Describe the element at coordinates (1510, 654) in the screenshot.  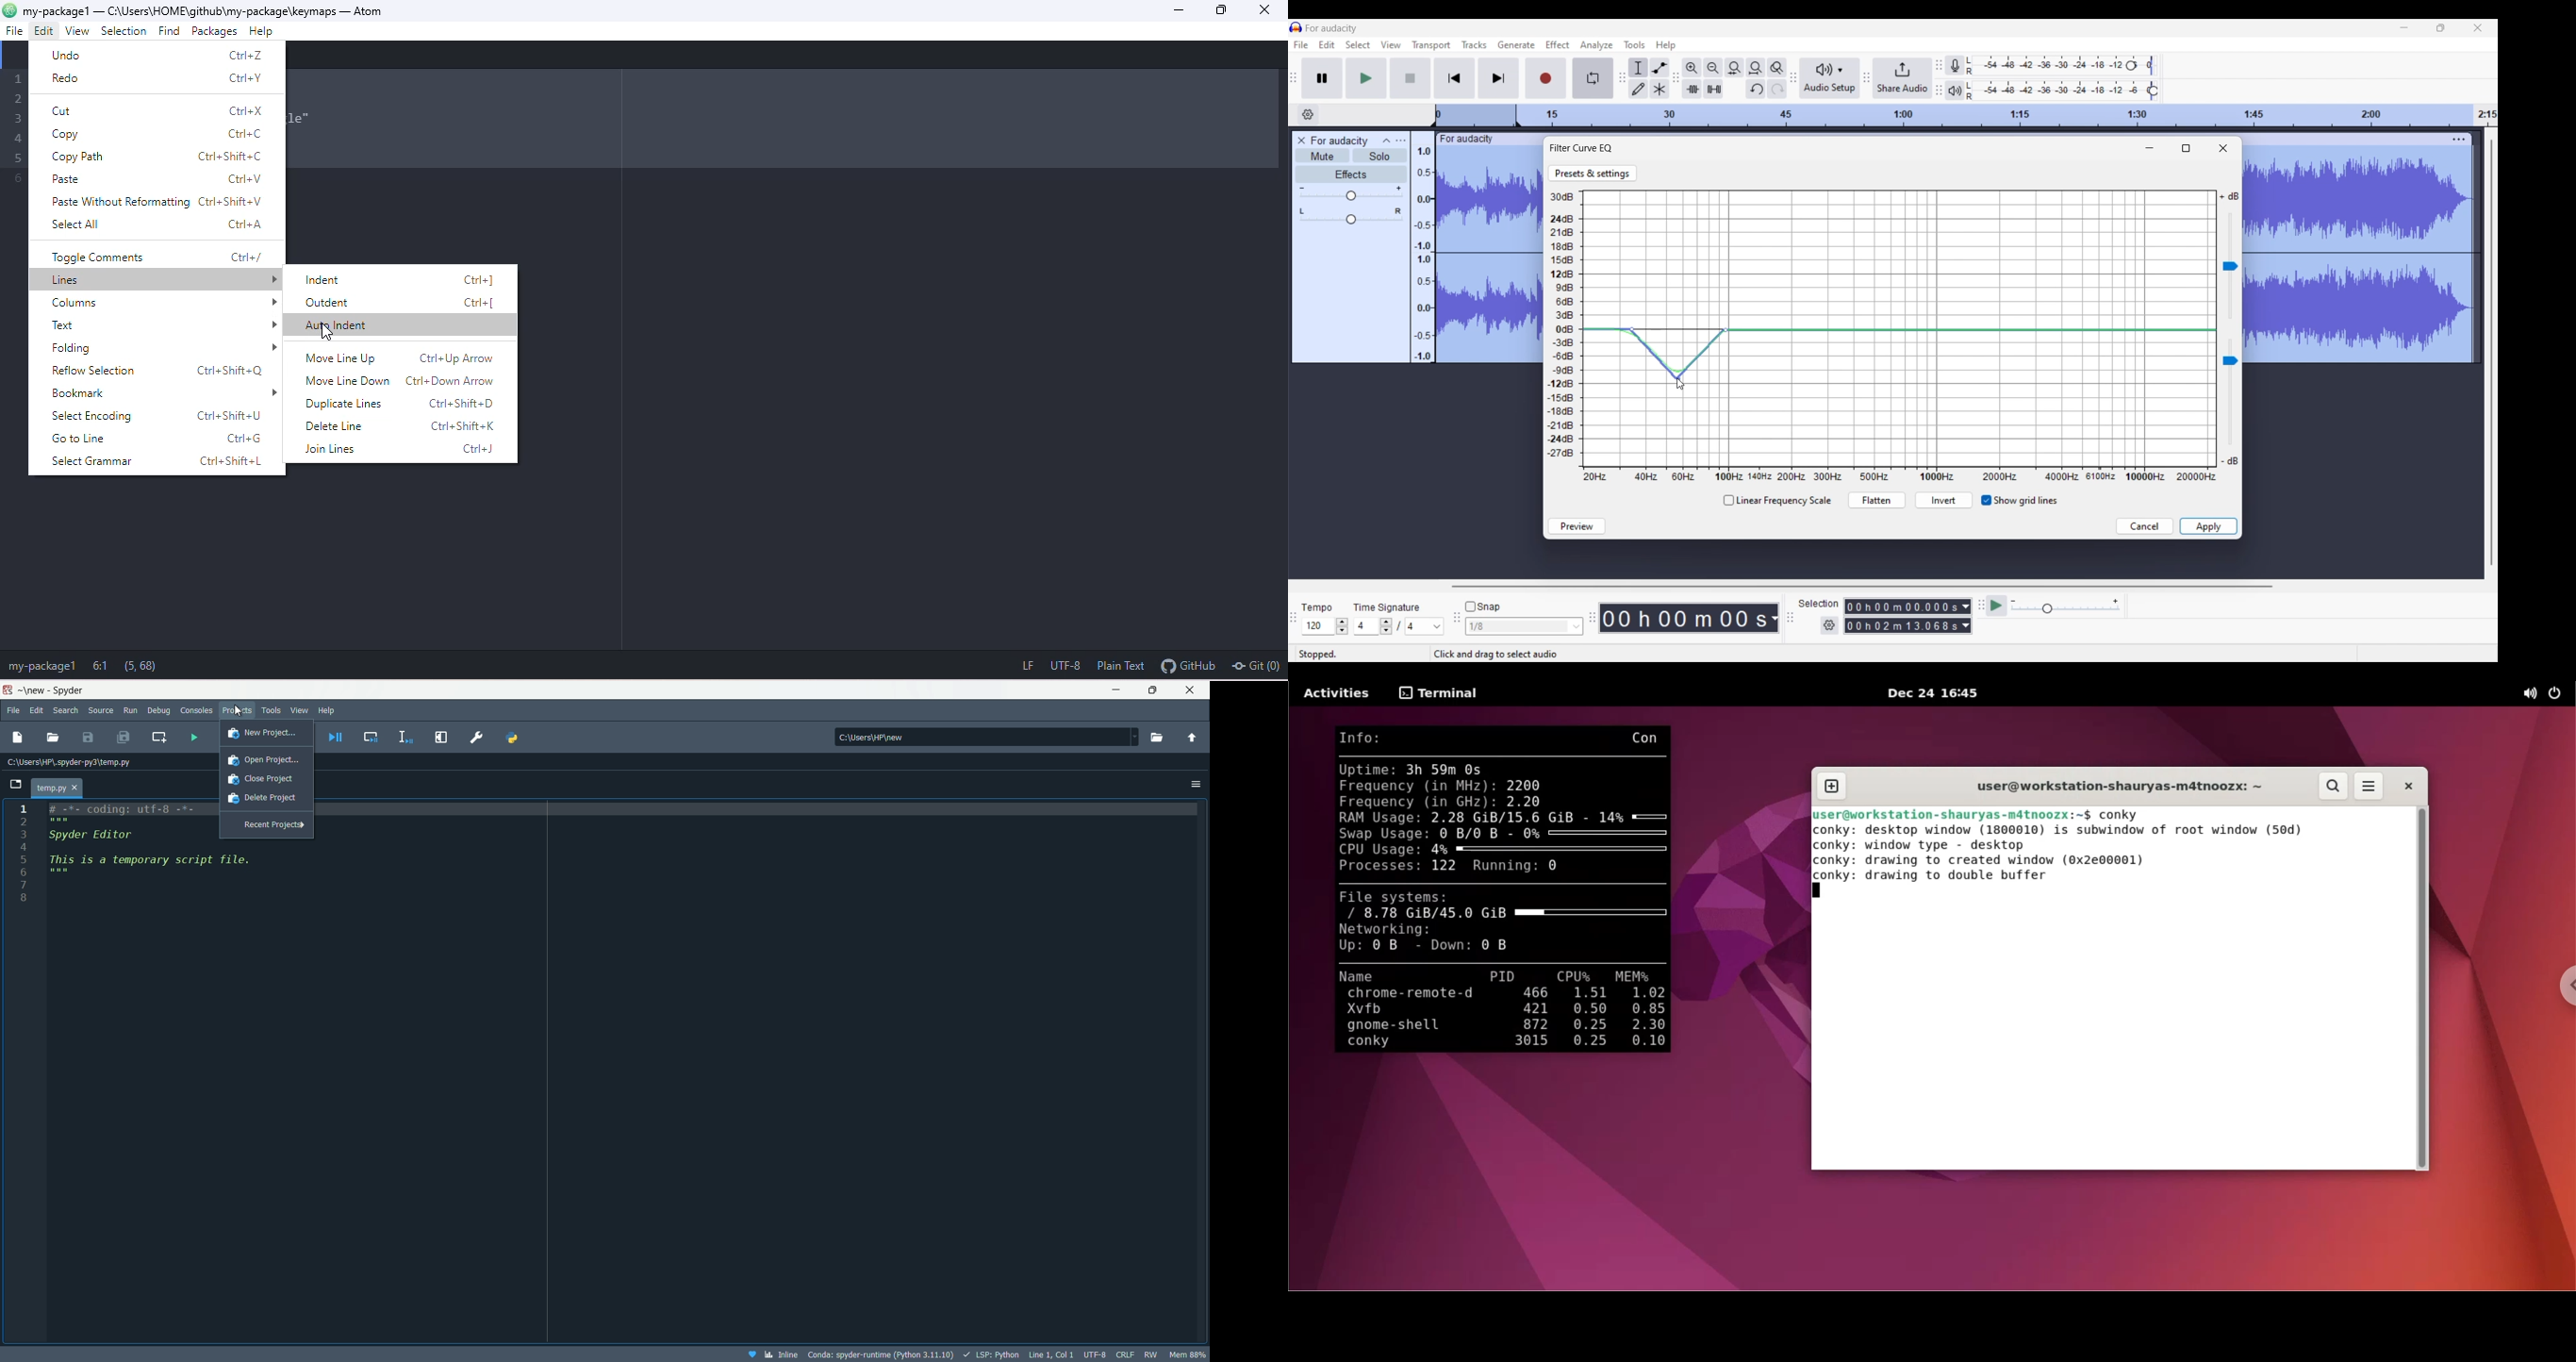
I see `Description of current selection` at that location.